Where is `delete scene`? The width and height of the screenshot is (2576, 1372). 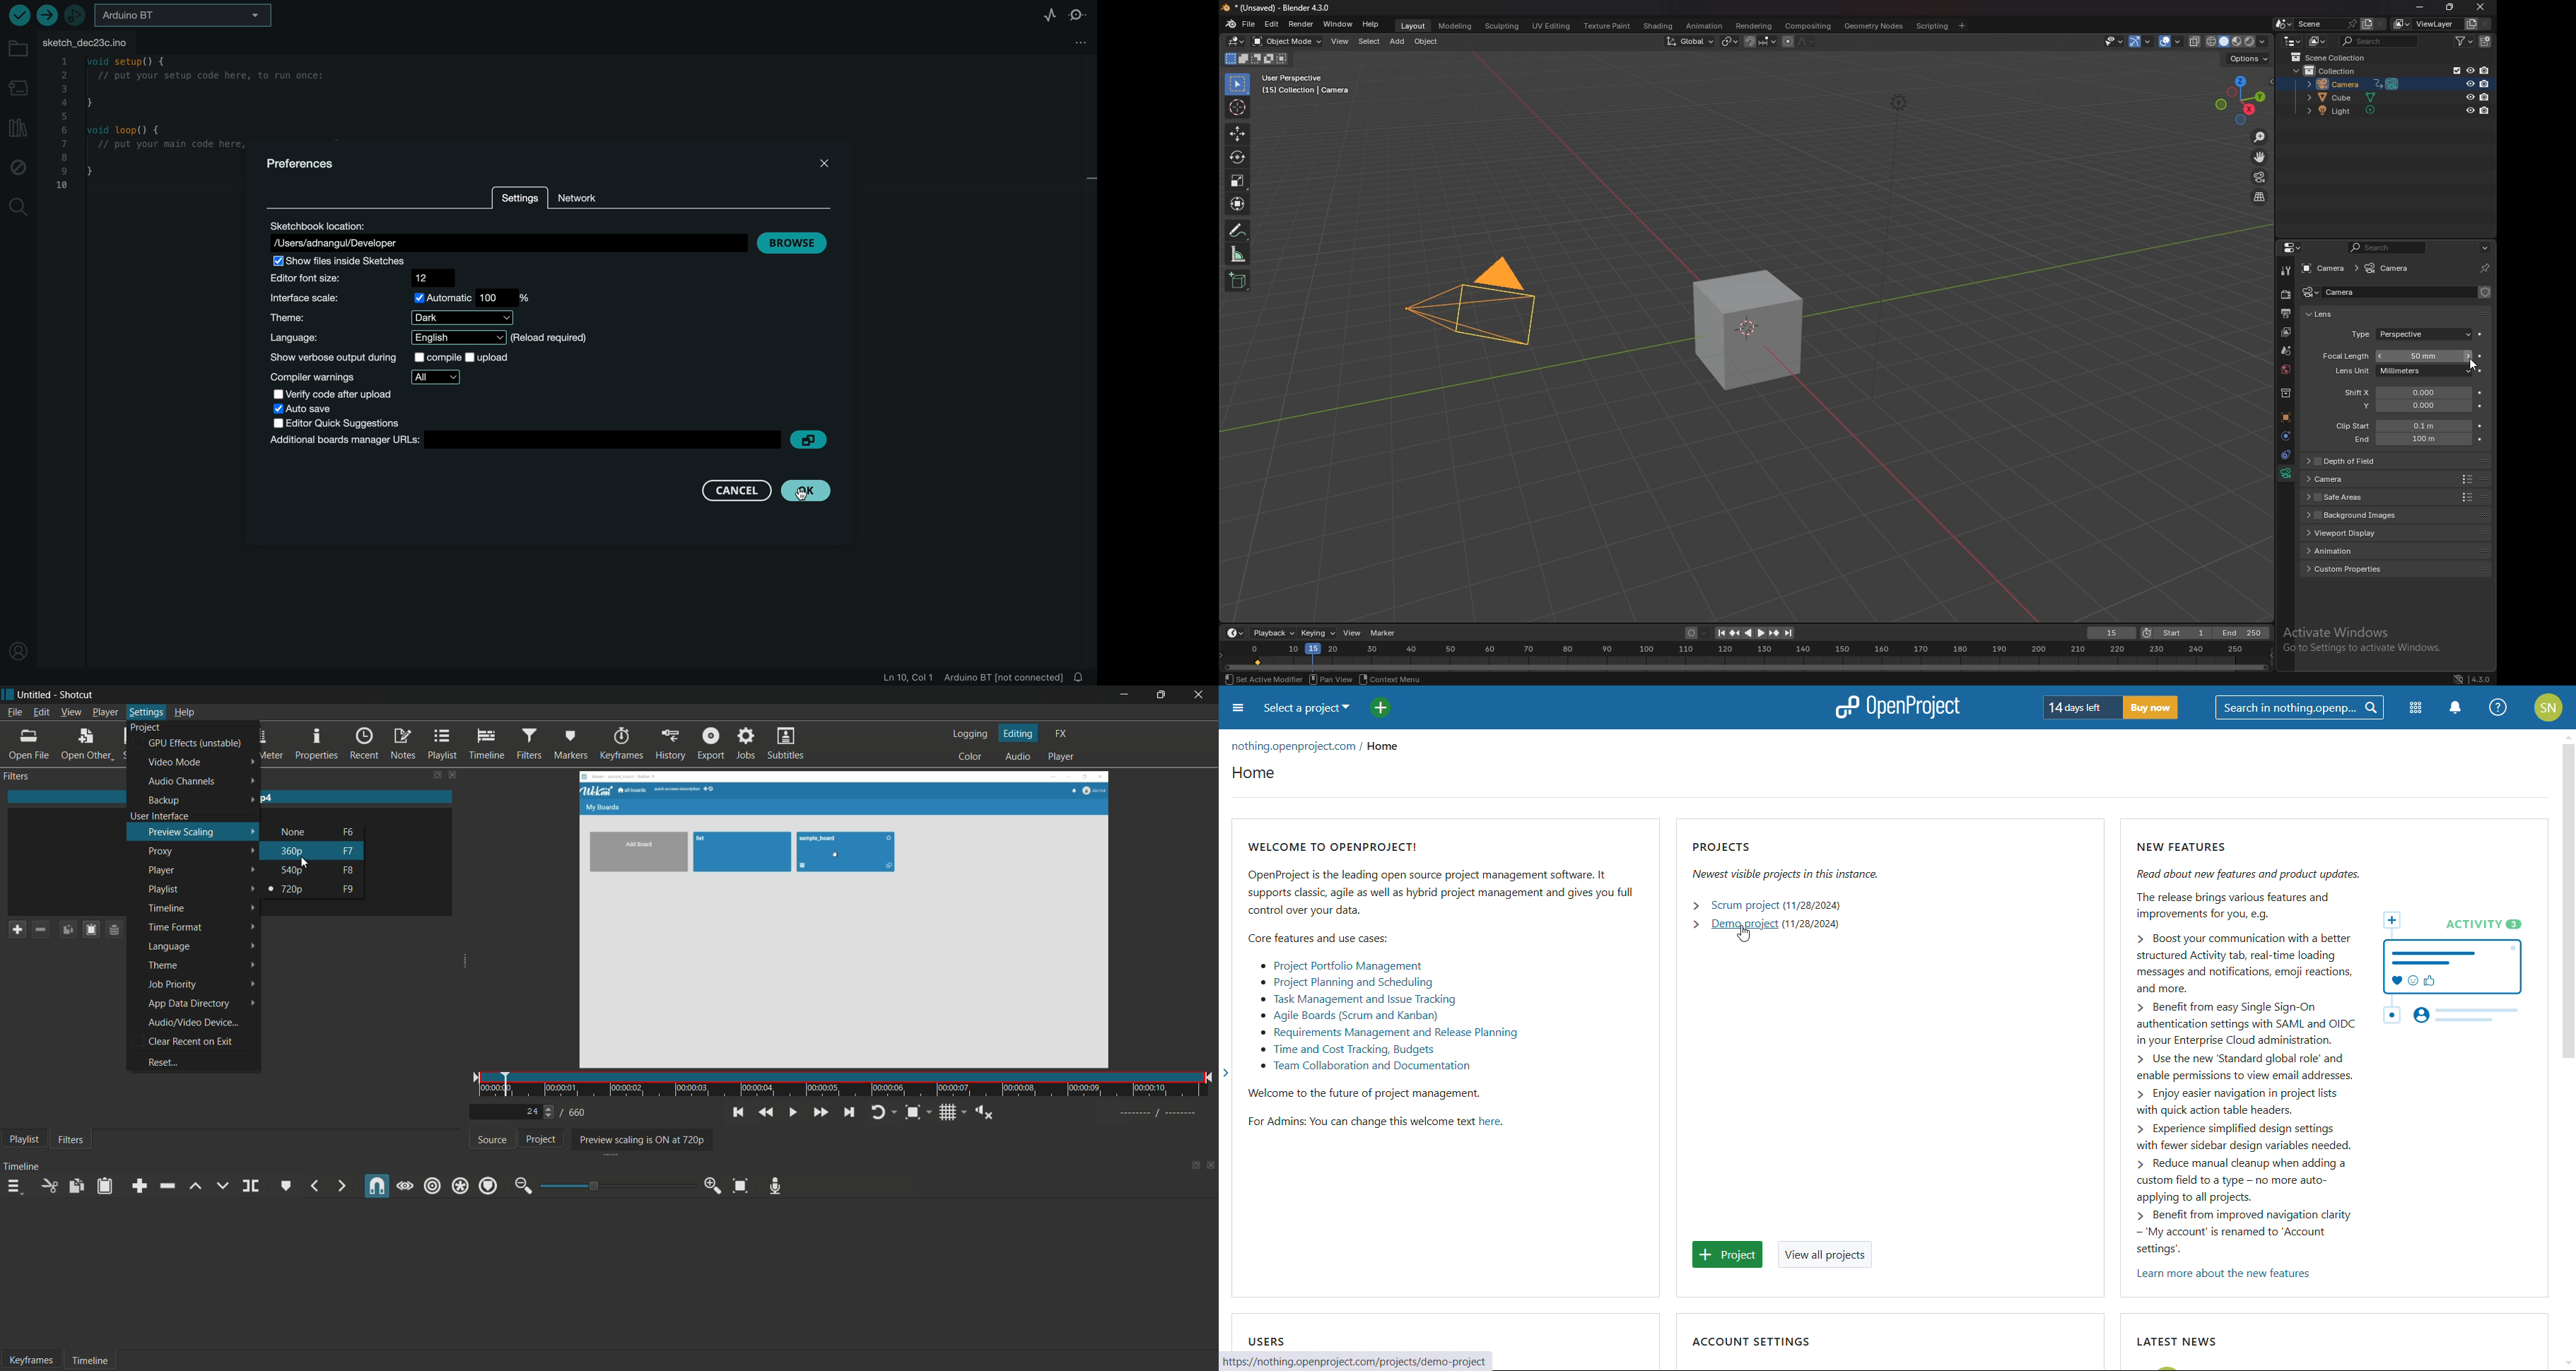 delete scene is located at coordinates (2381, 23).